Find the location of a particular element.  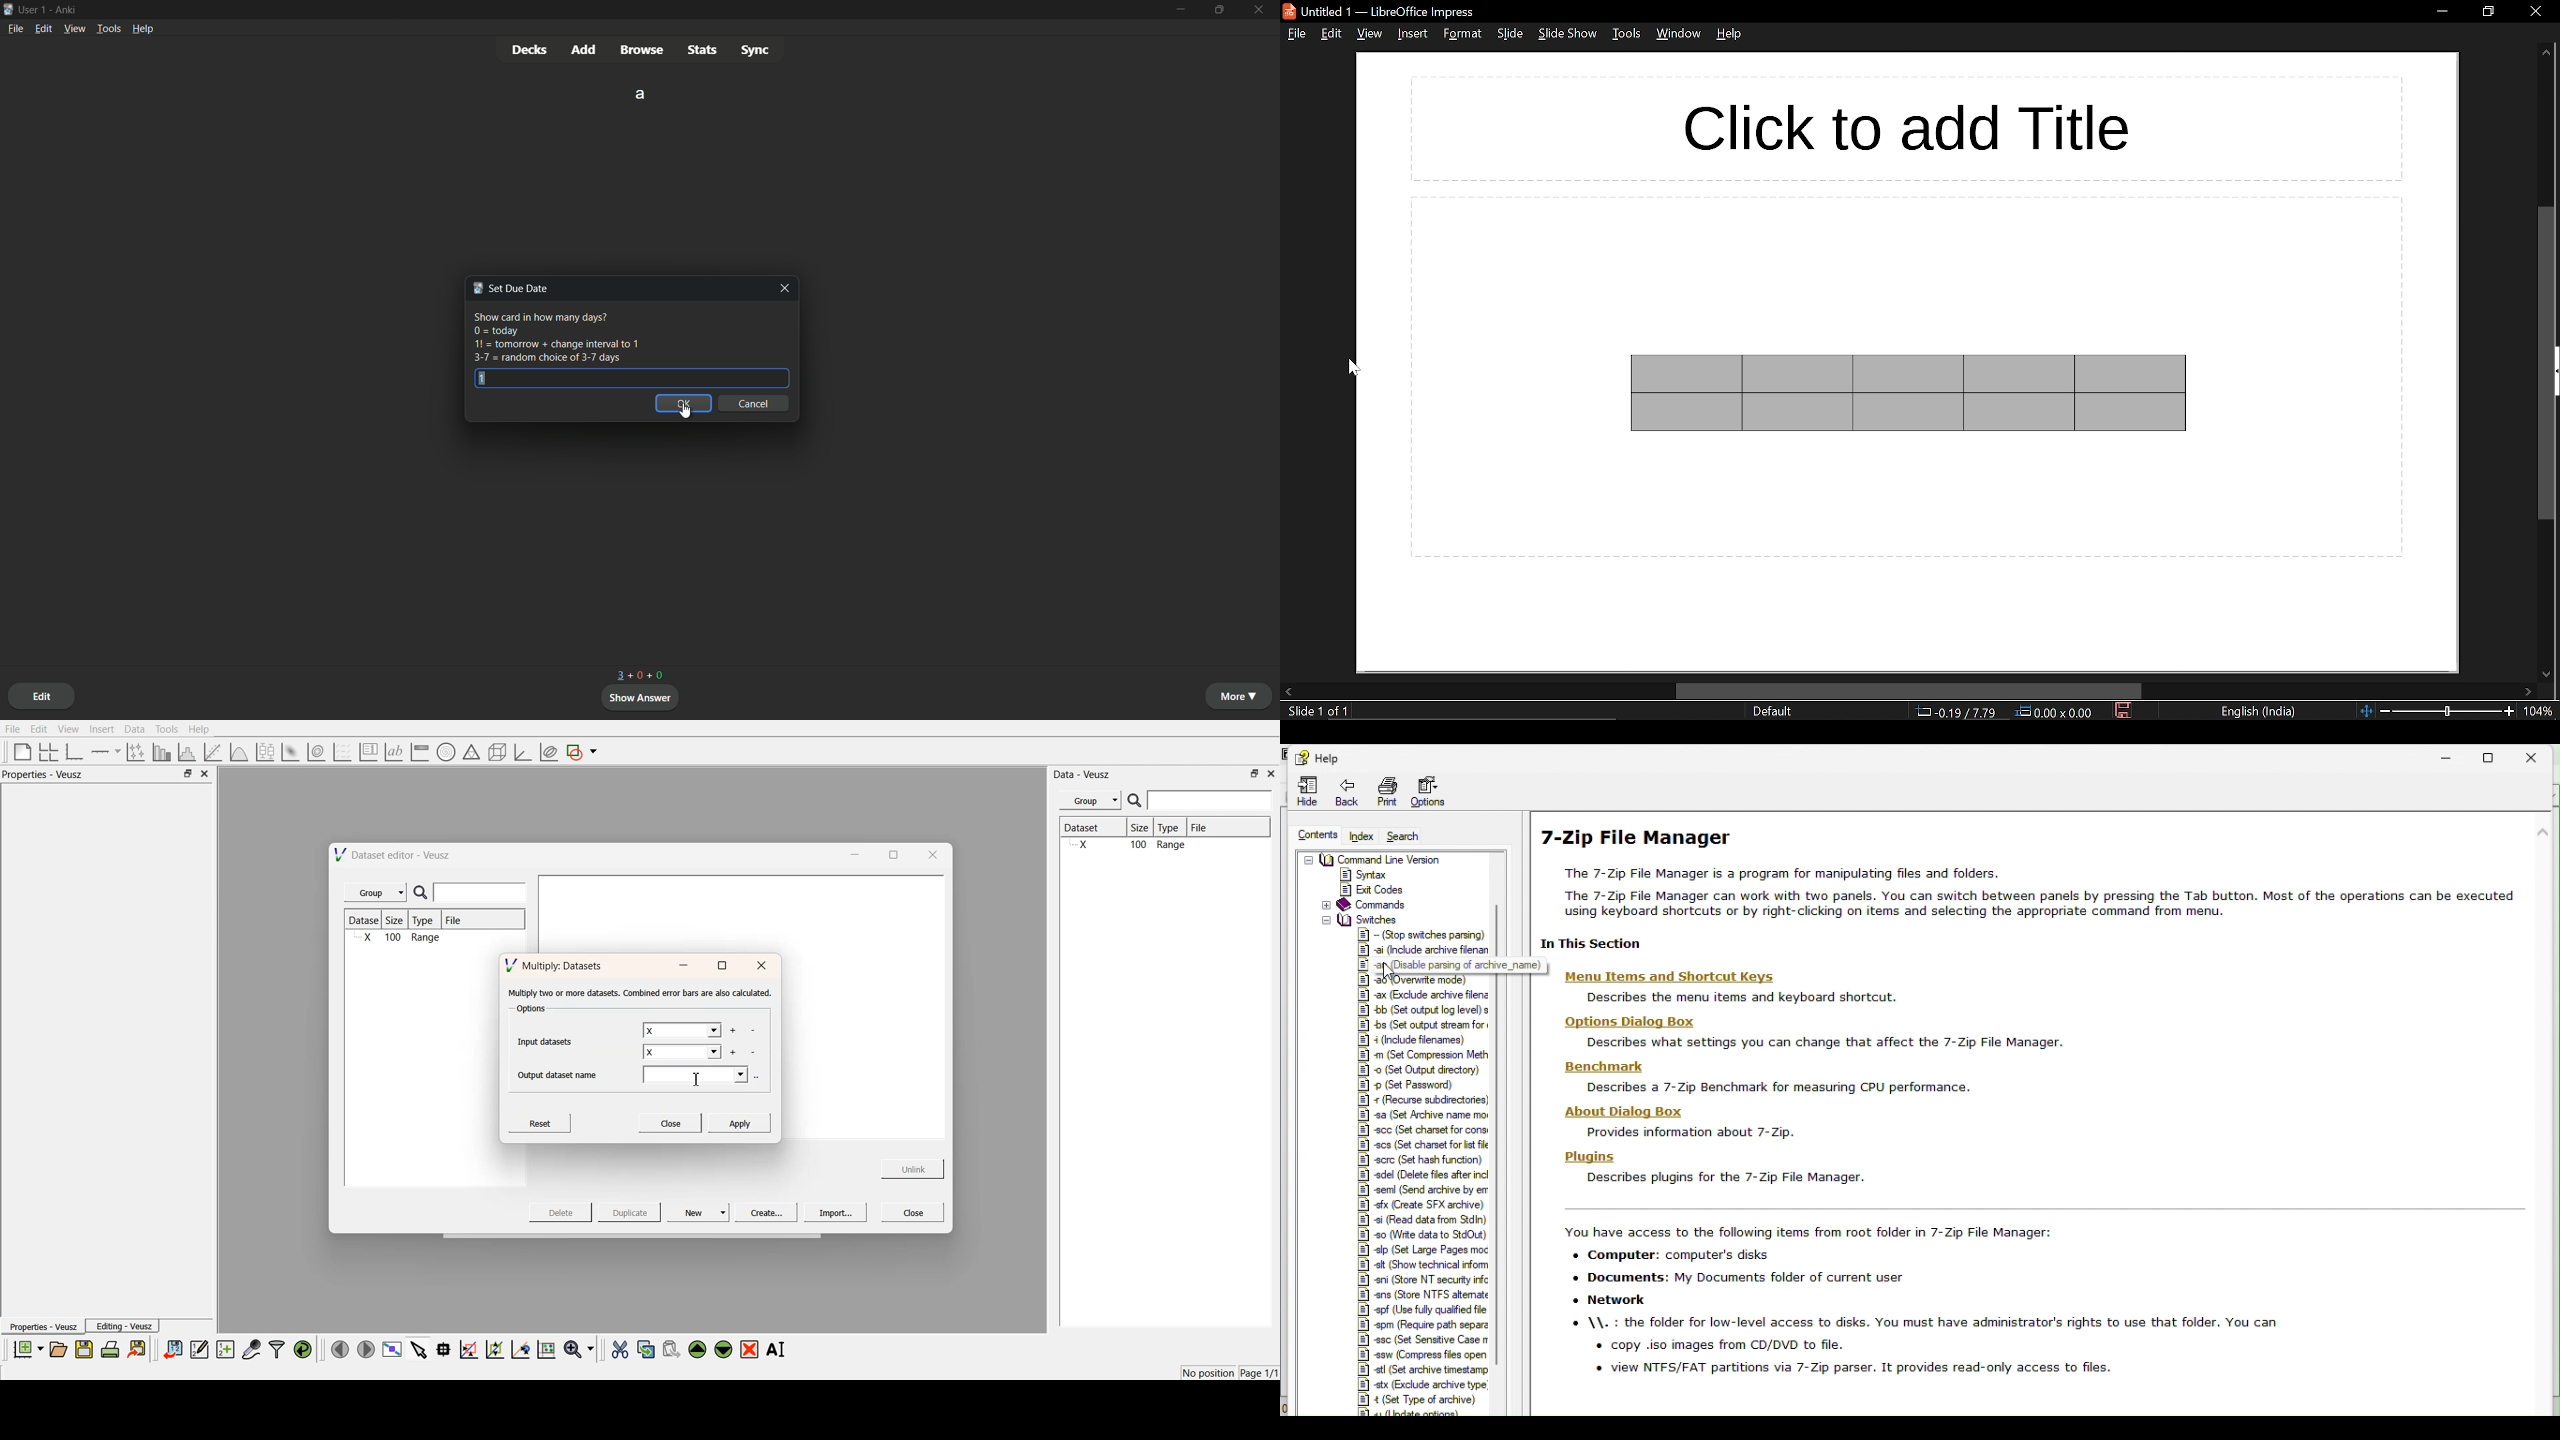

zoom in is located at coordinates (2510, 711).